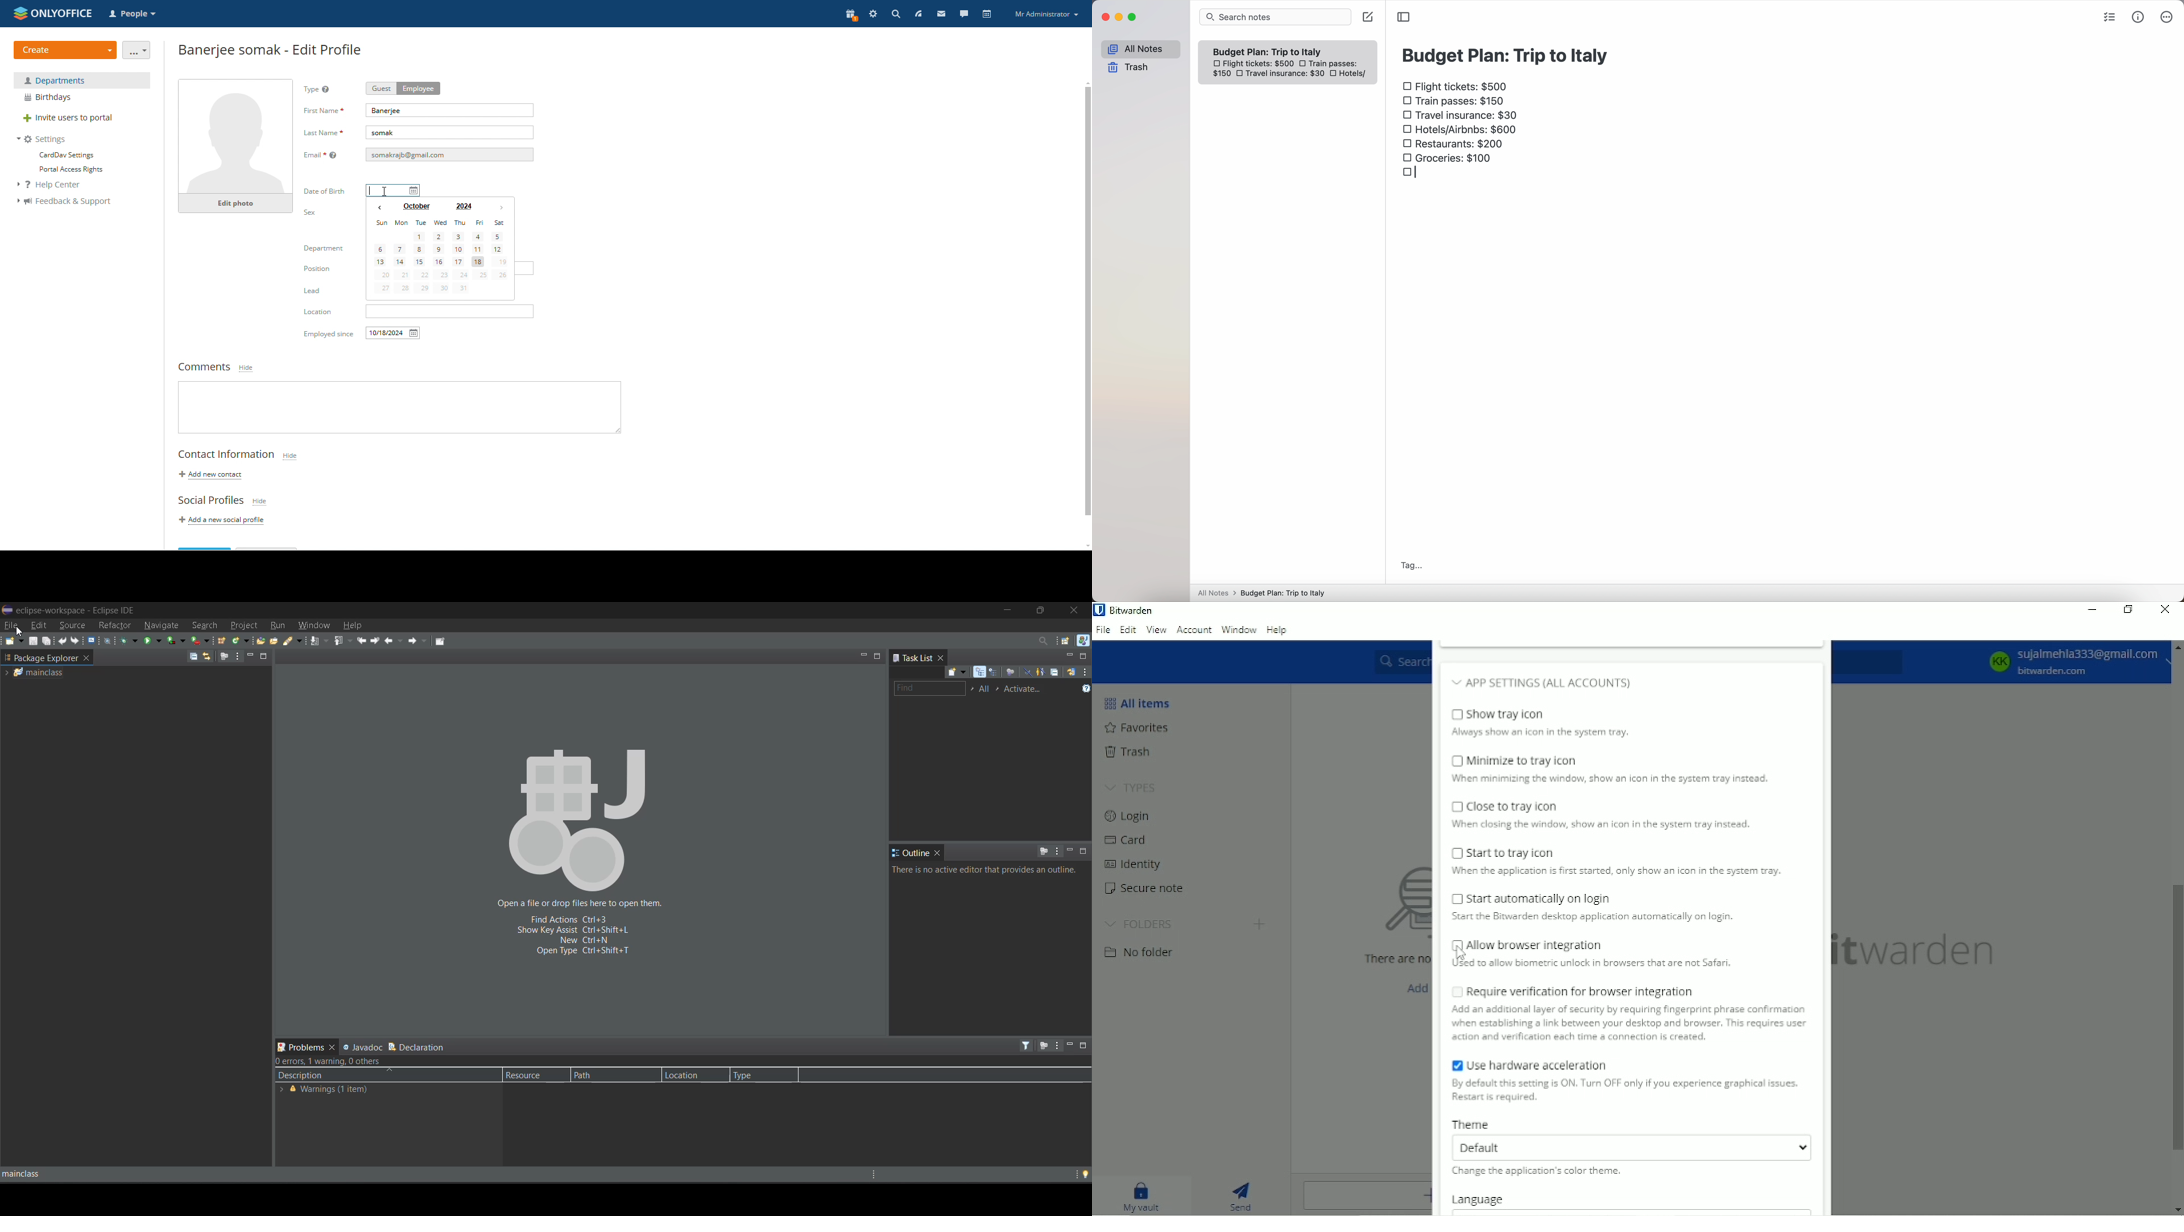 The height and width of the screenshot is (1232, 2184). What do you see at coordinates (1027, 1046) in the screenshot?
I see `filters` at bounding box center [1027, 1046].